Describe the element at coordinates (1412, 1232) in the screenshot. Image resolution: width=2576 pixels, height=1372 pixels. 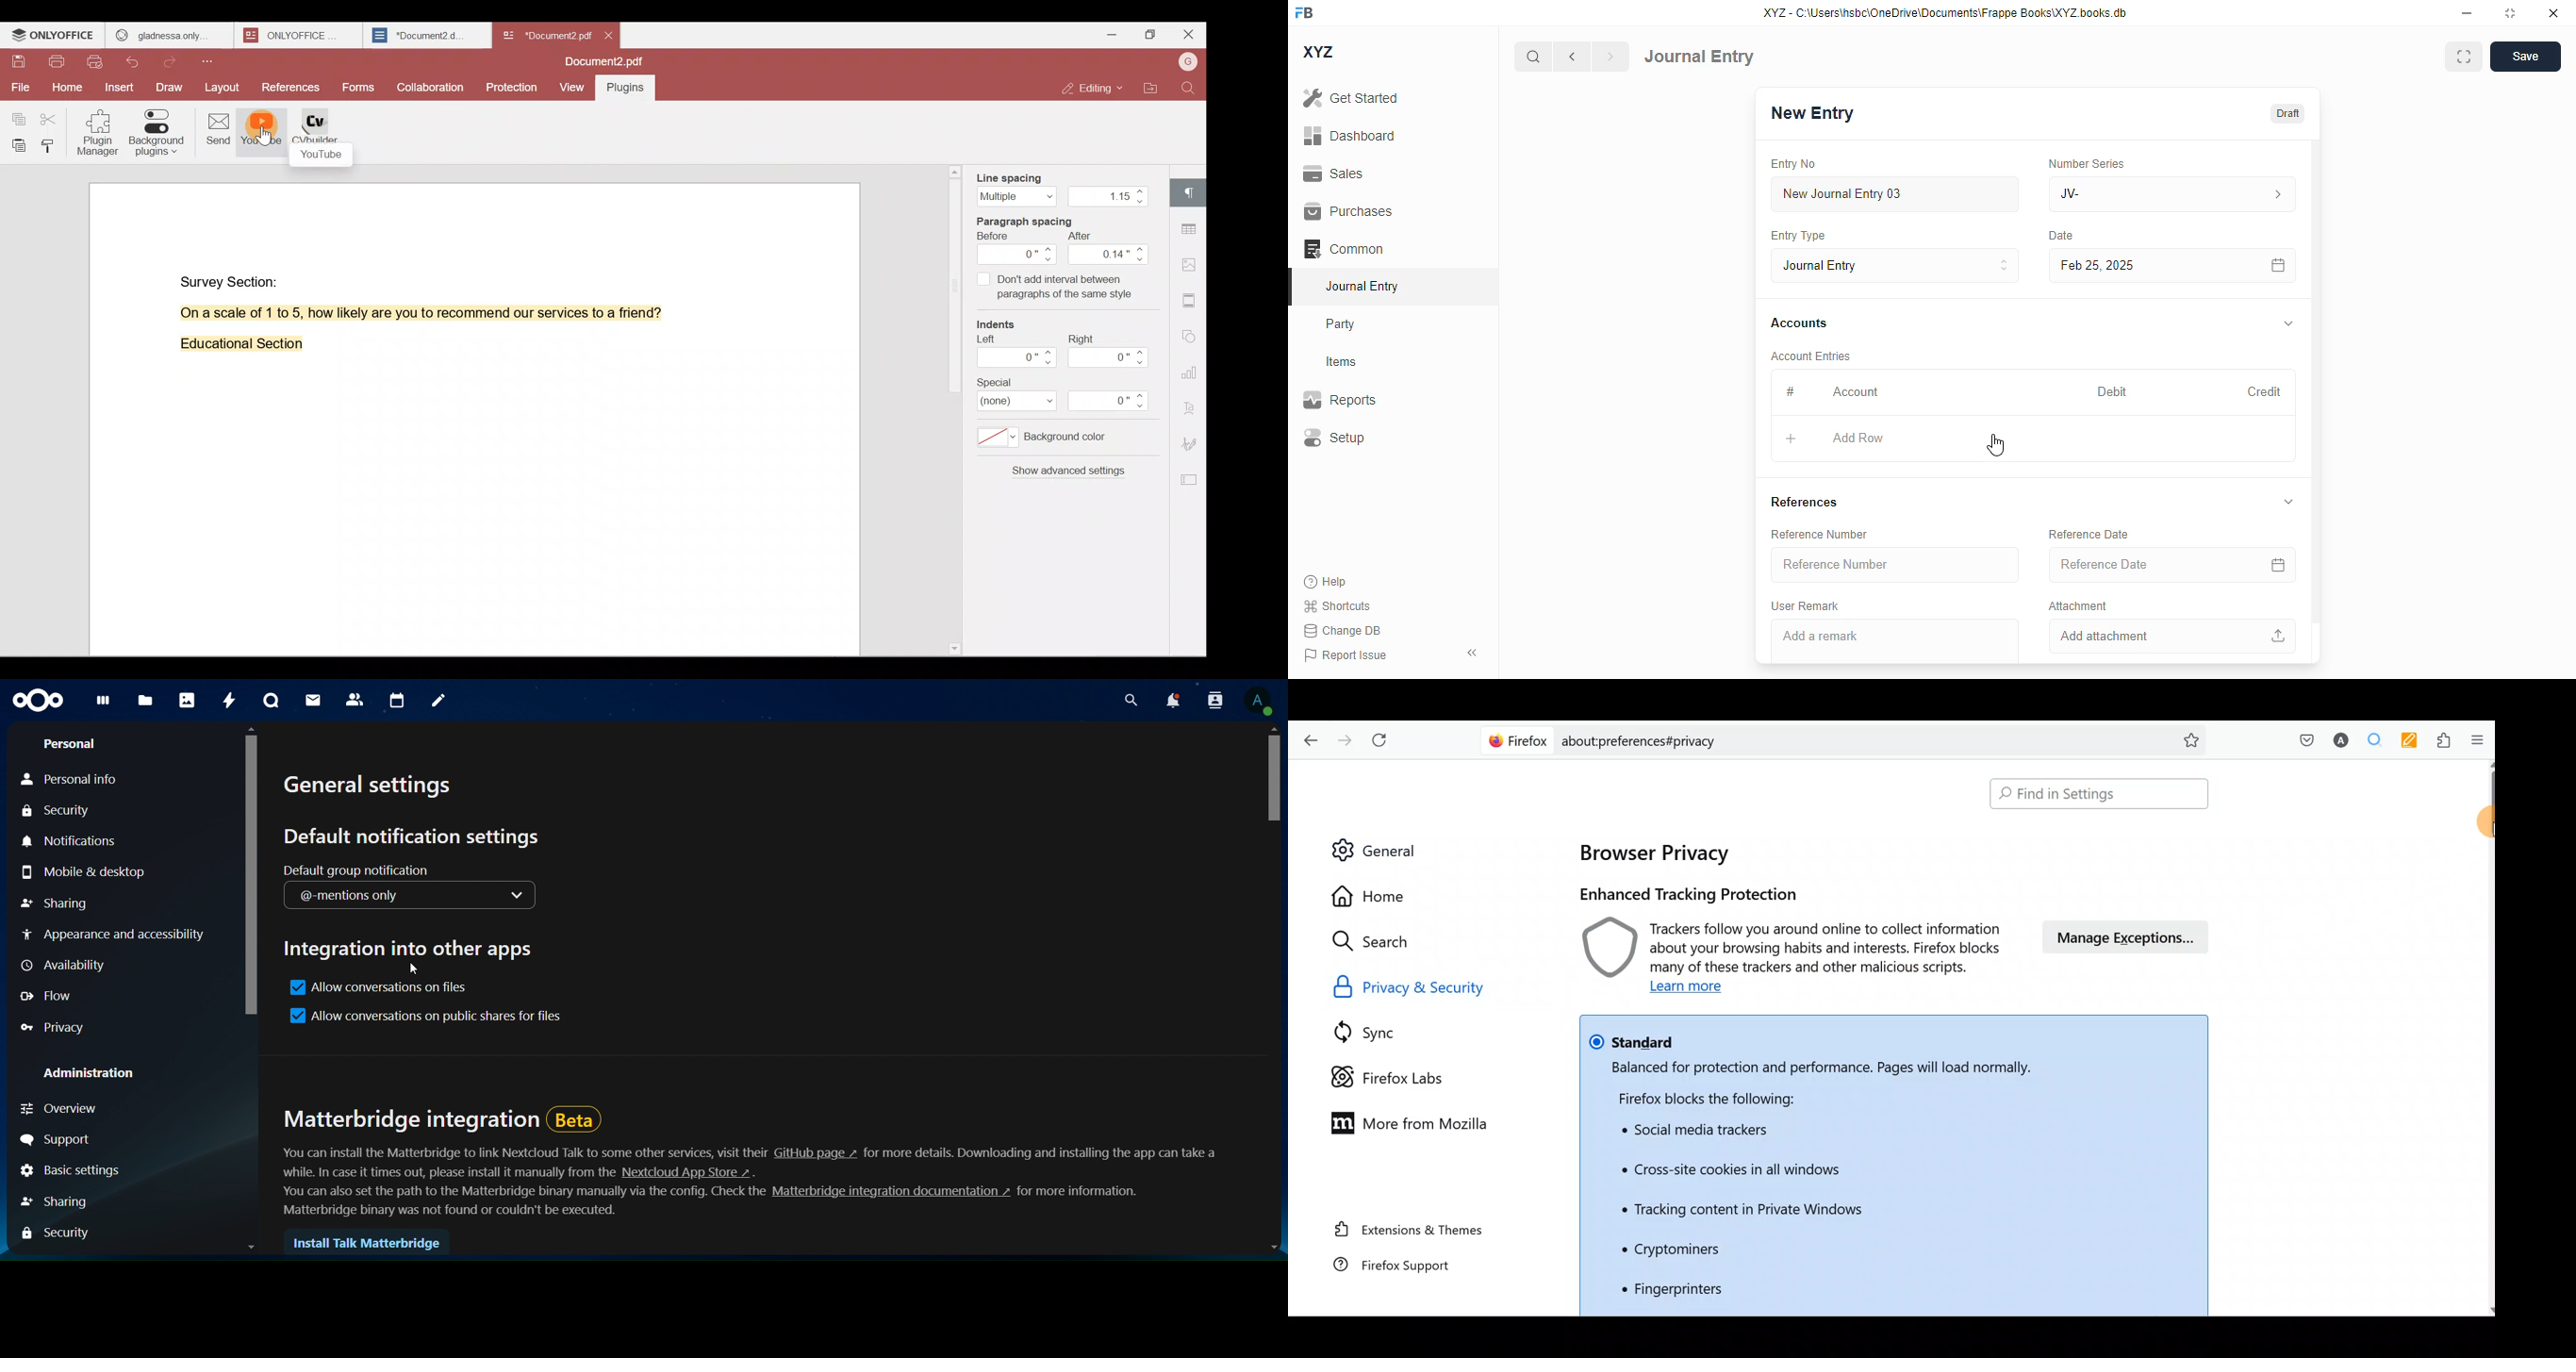
I see `Extension & themes` at that location.